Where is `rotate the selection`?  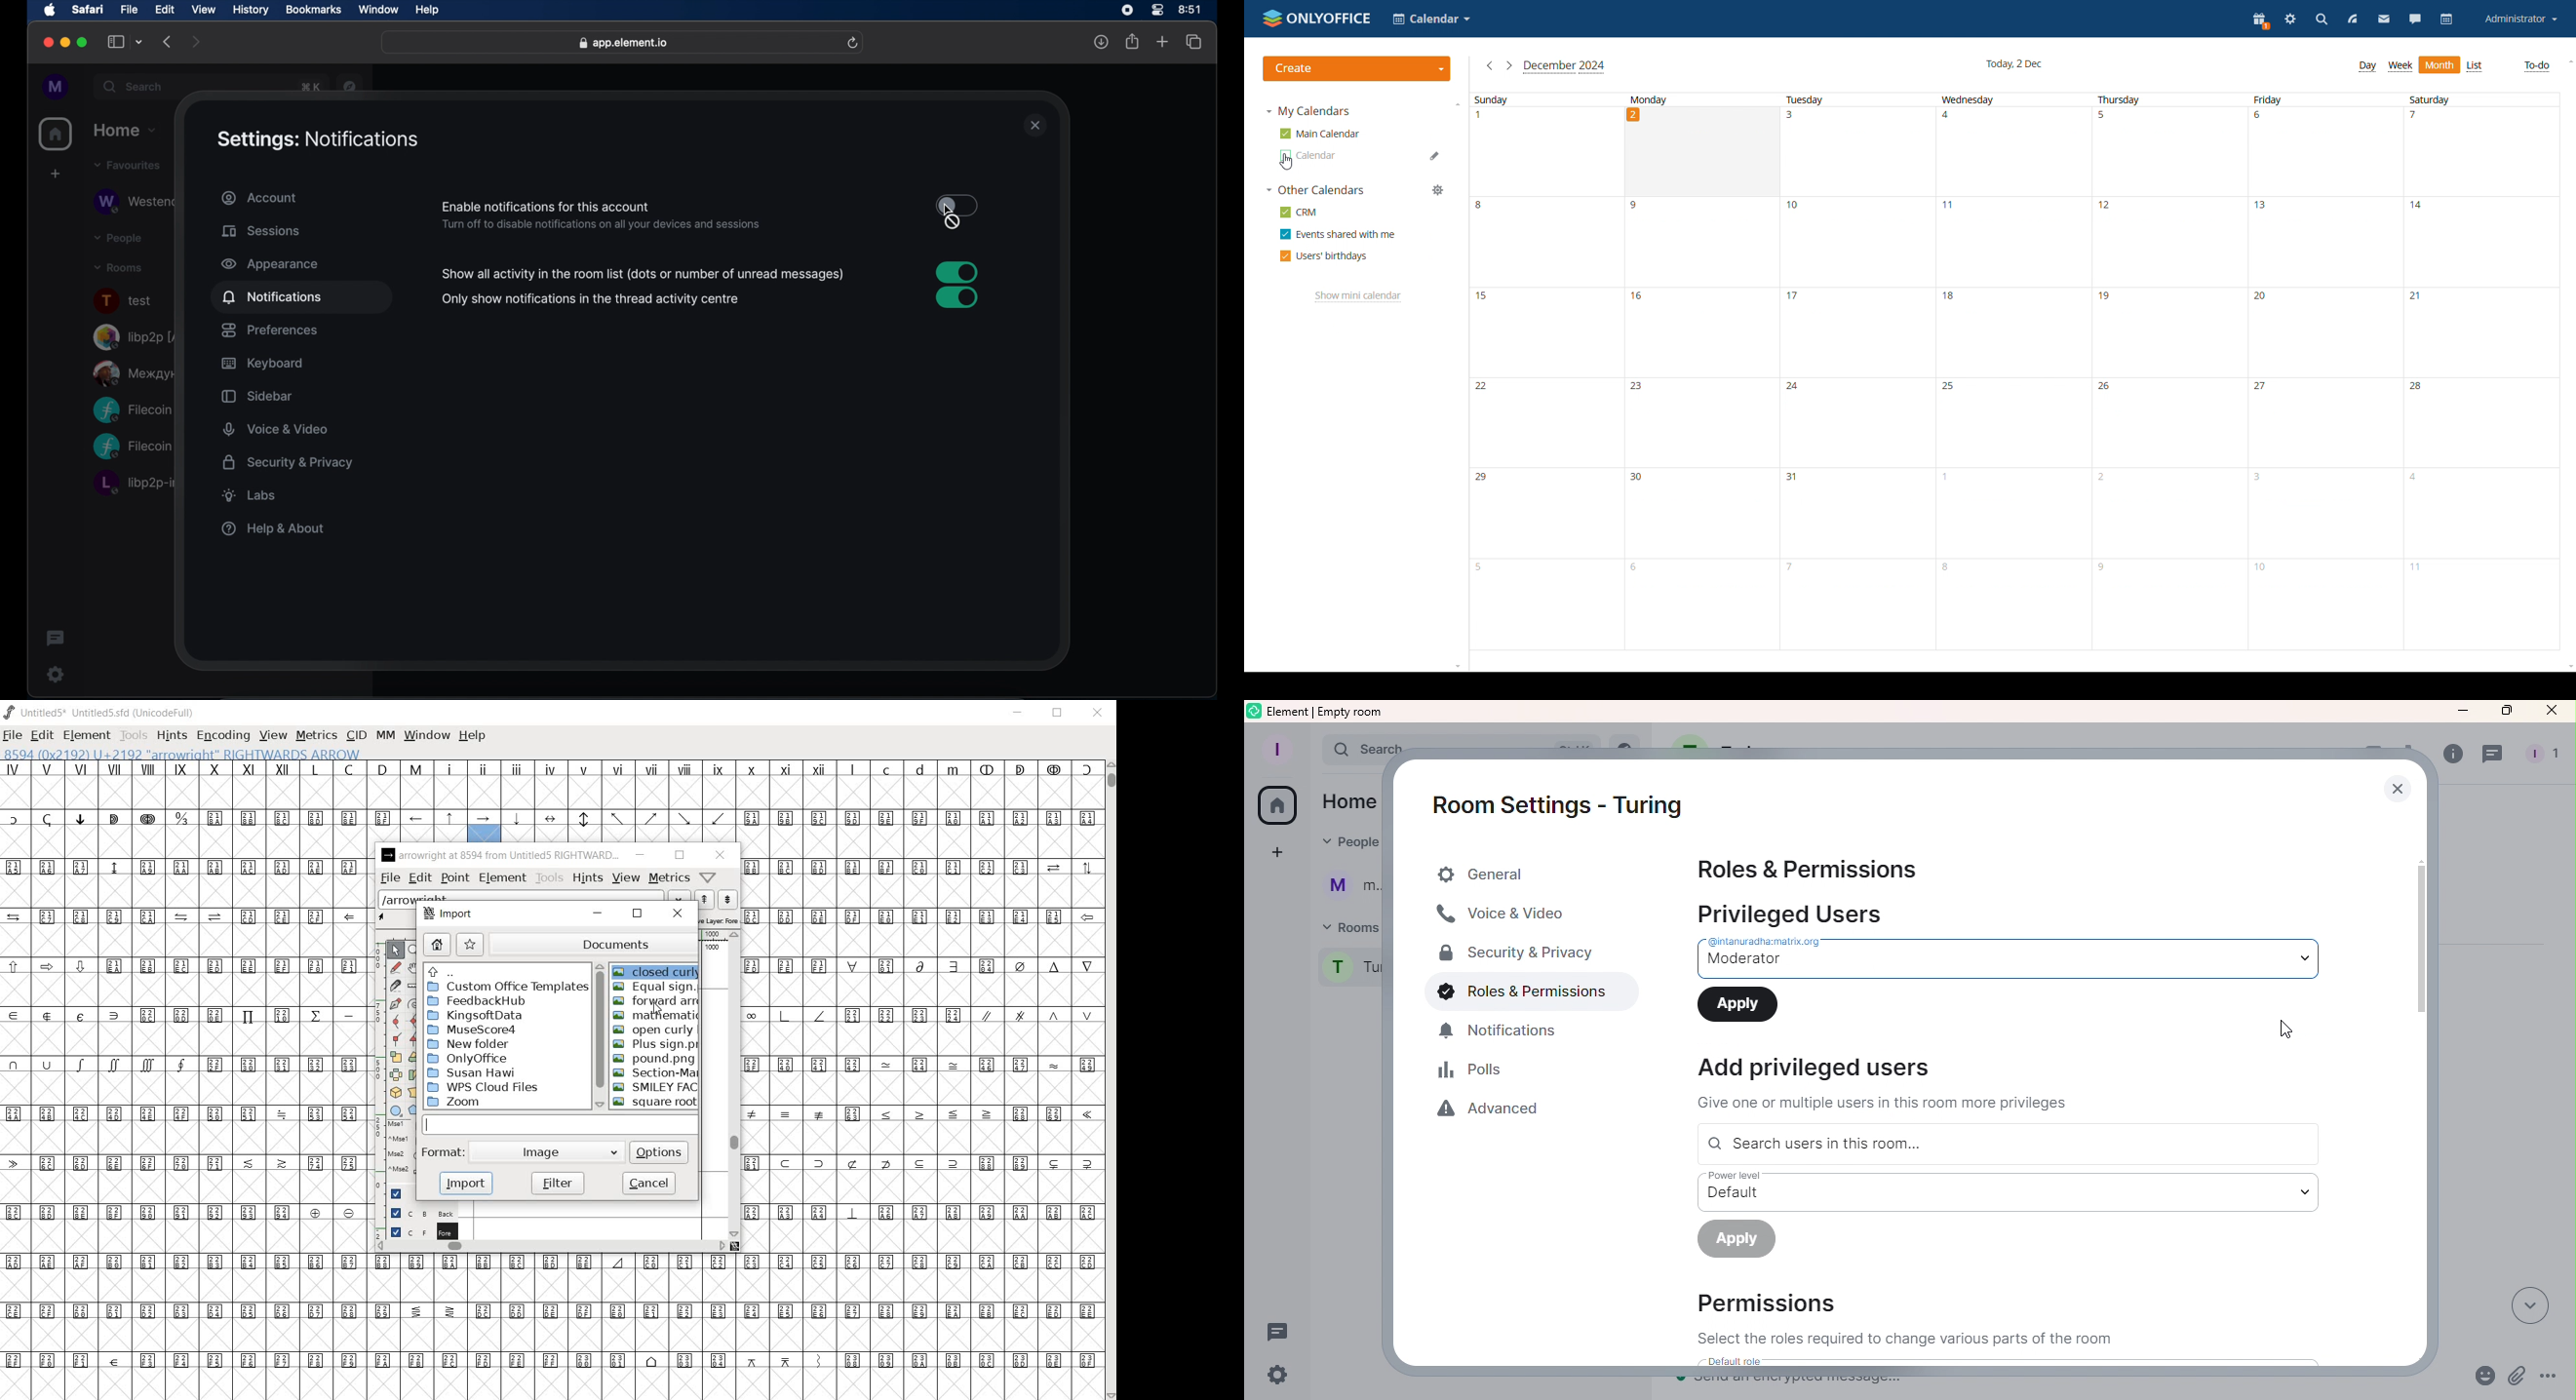
rotate the selection is located at coordinates (415, 1058).